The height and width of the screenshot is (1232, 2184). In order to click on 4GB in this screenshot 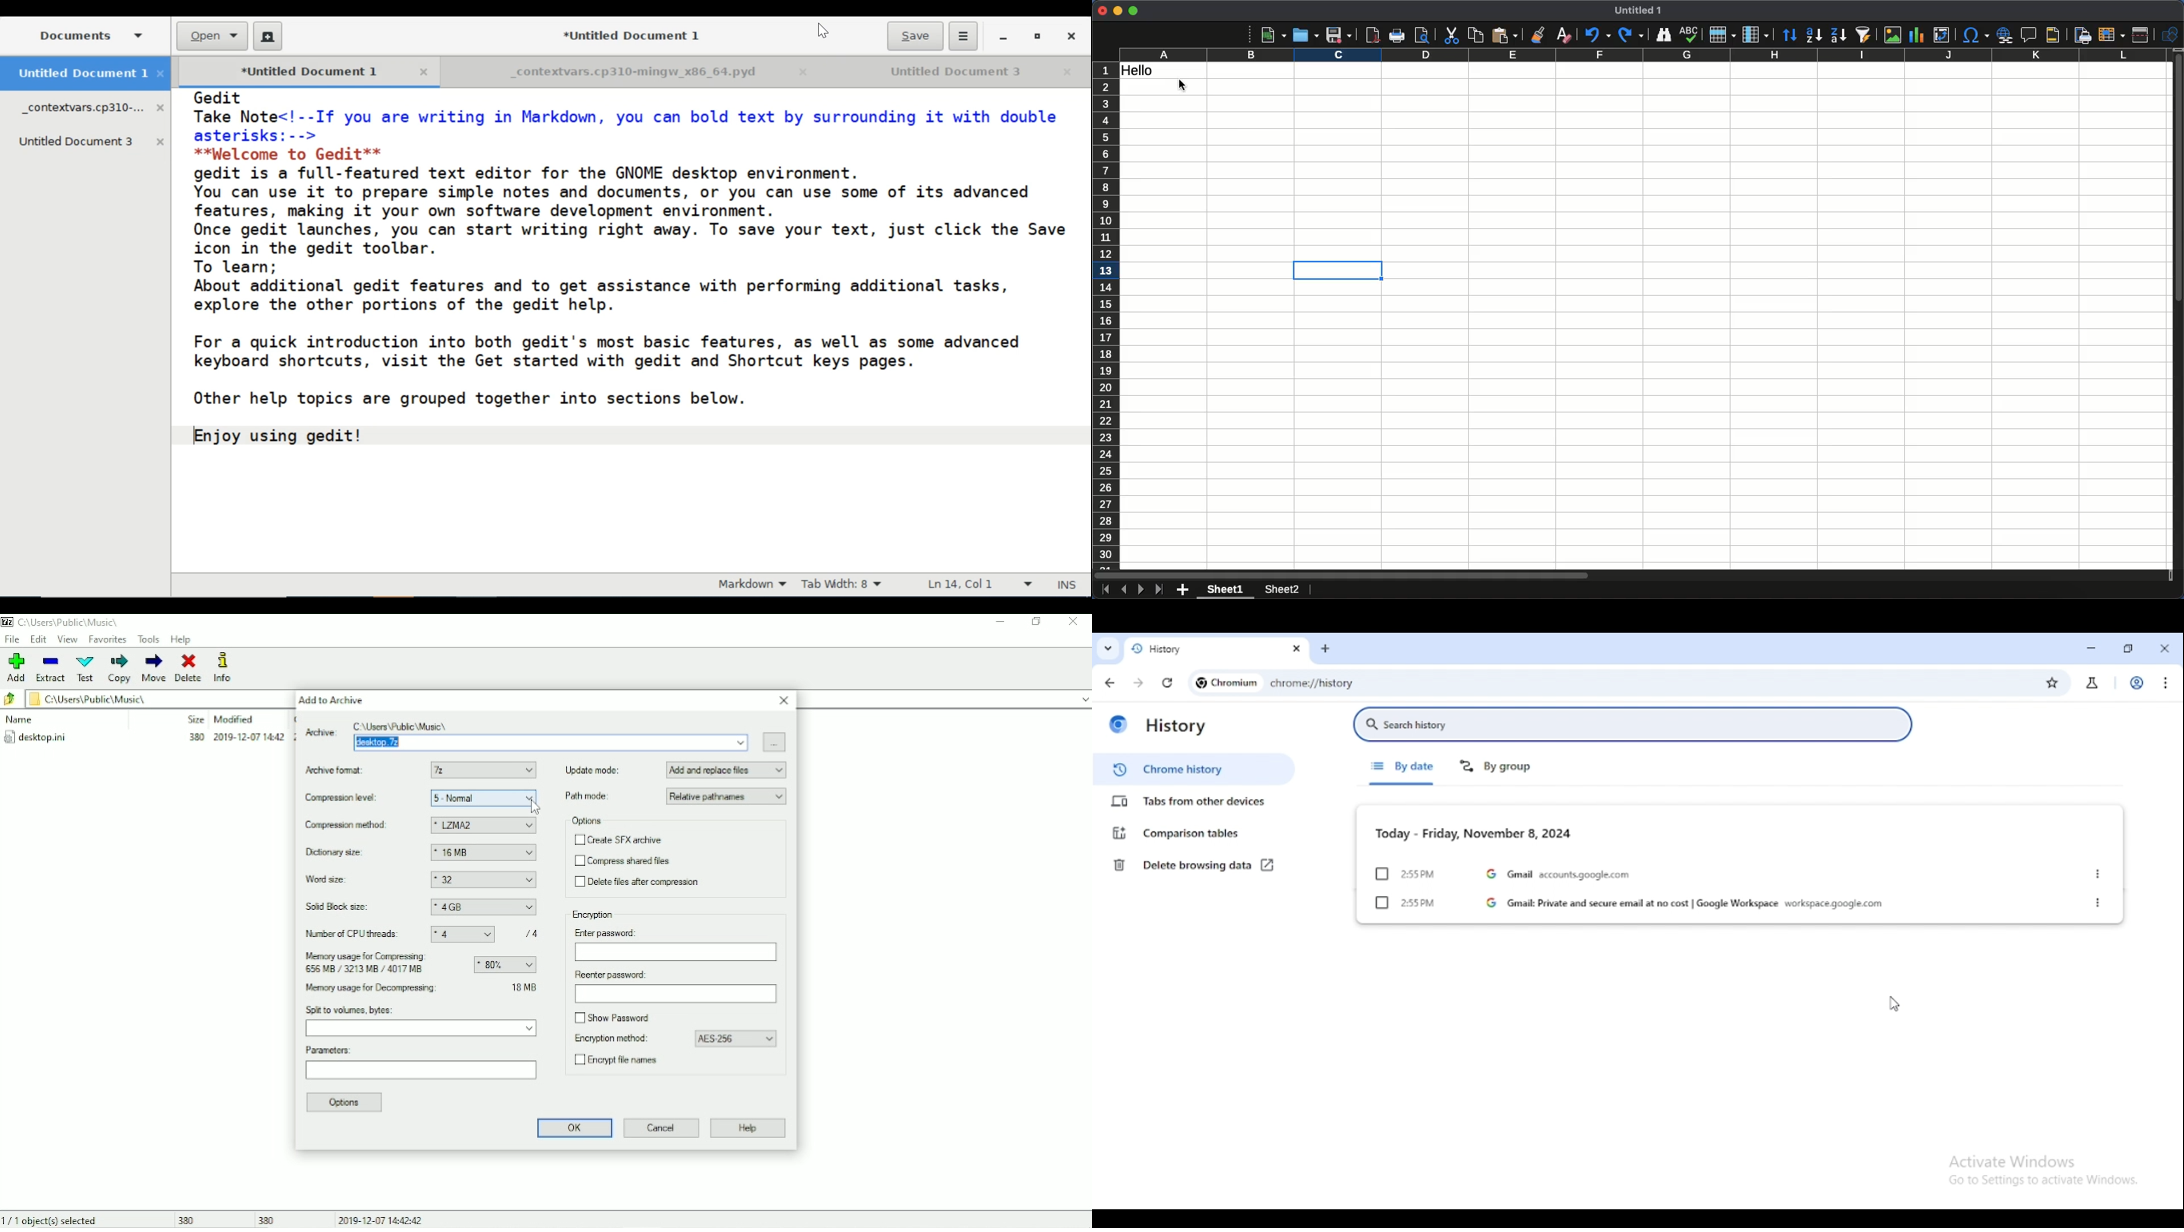, I will do `click(483, 908)`.